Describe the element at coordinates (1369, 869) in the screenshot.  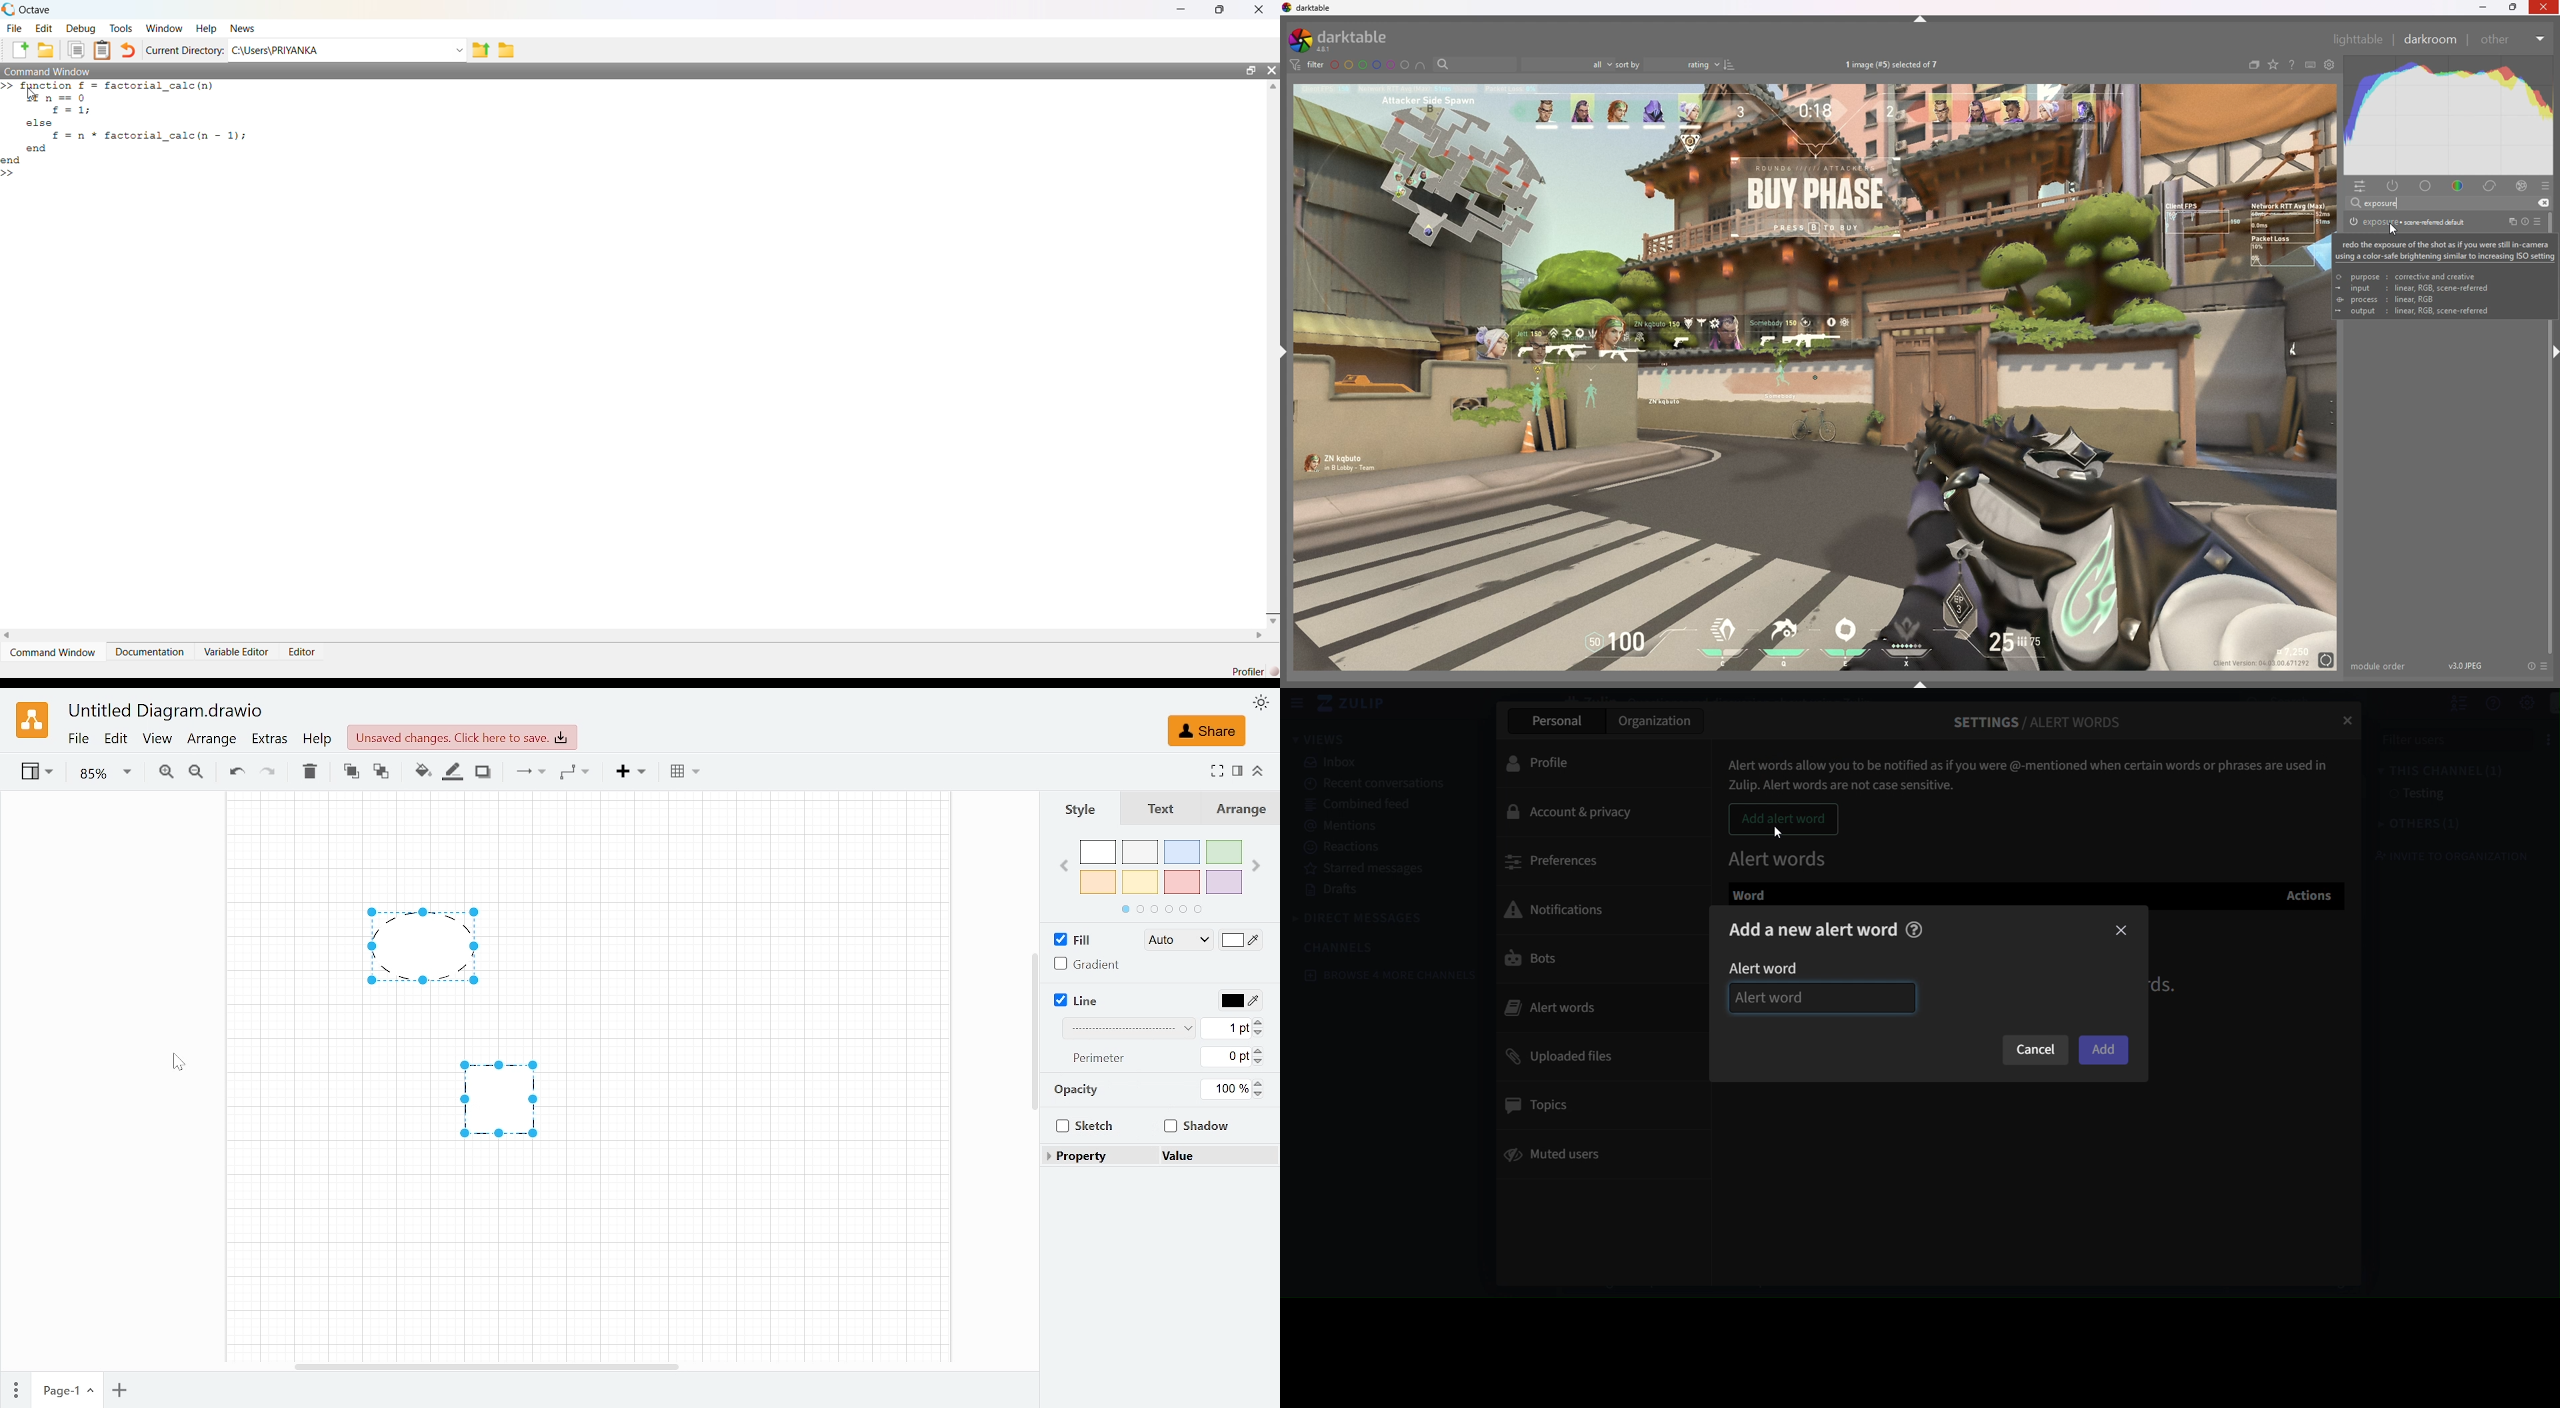
I see `starredmessages` at that location.